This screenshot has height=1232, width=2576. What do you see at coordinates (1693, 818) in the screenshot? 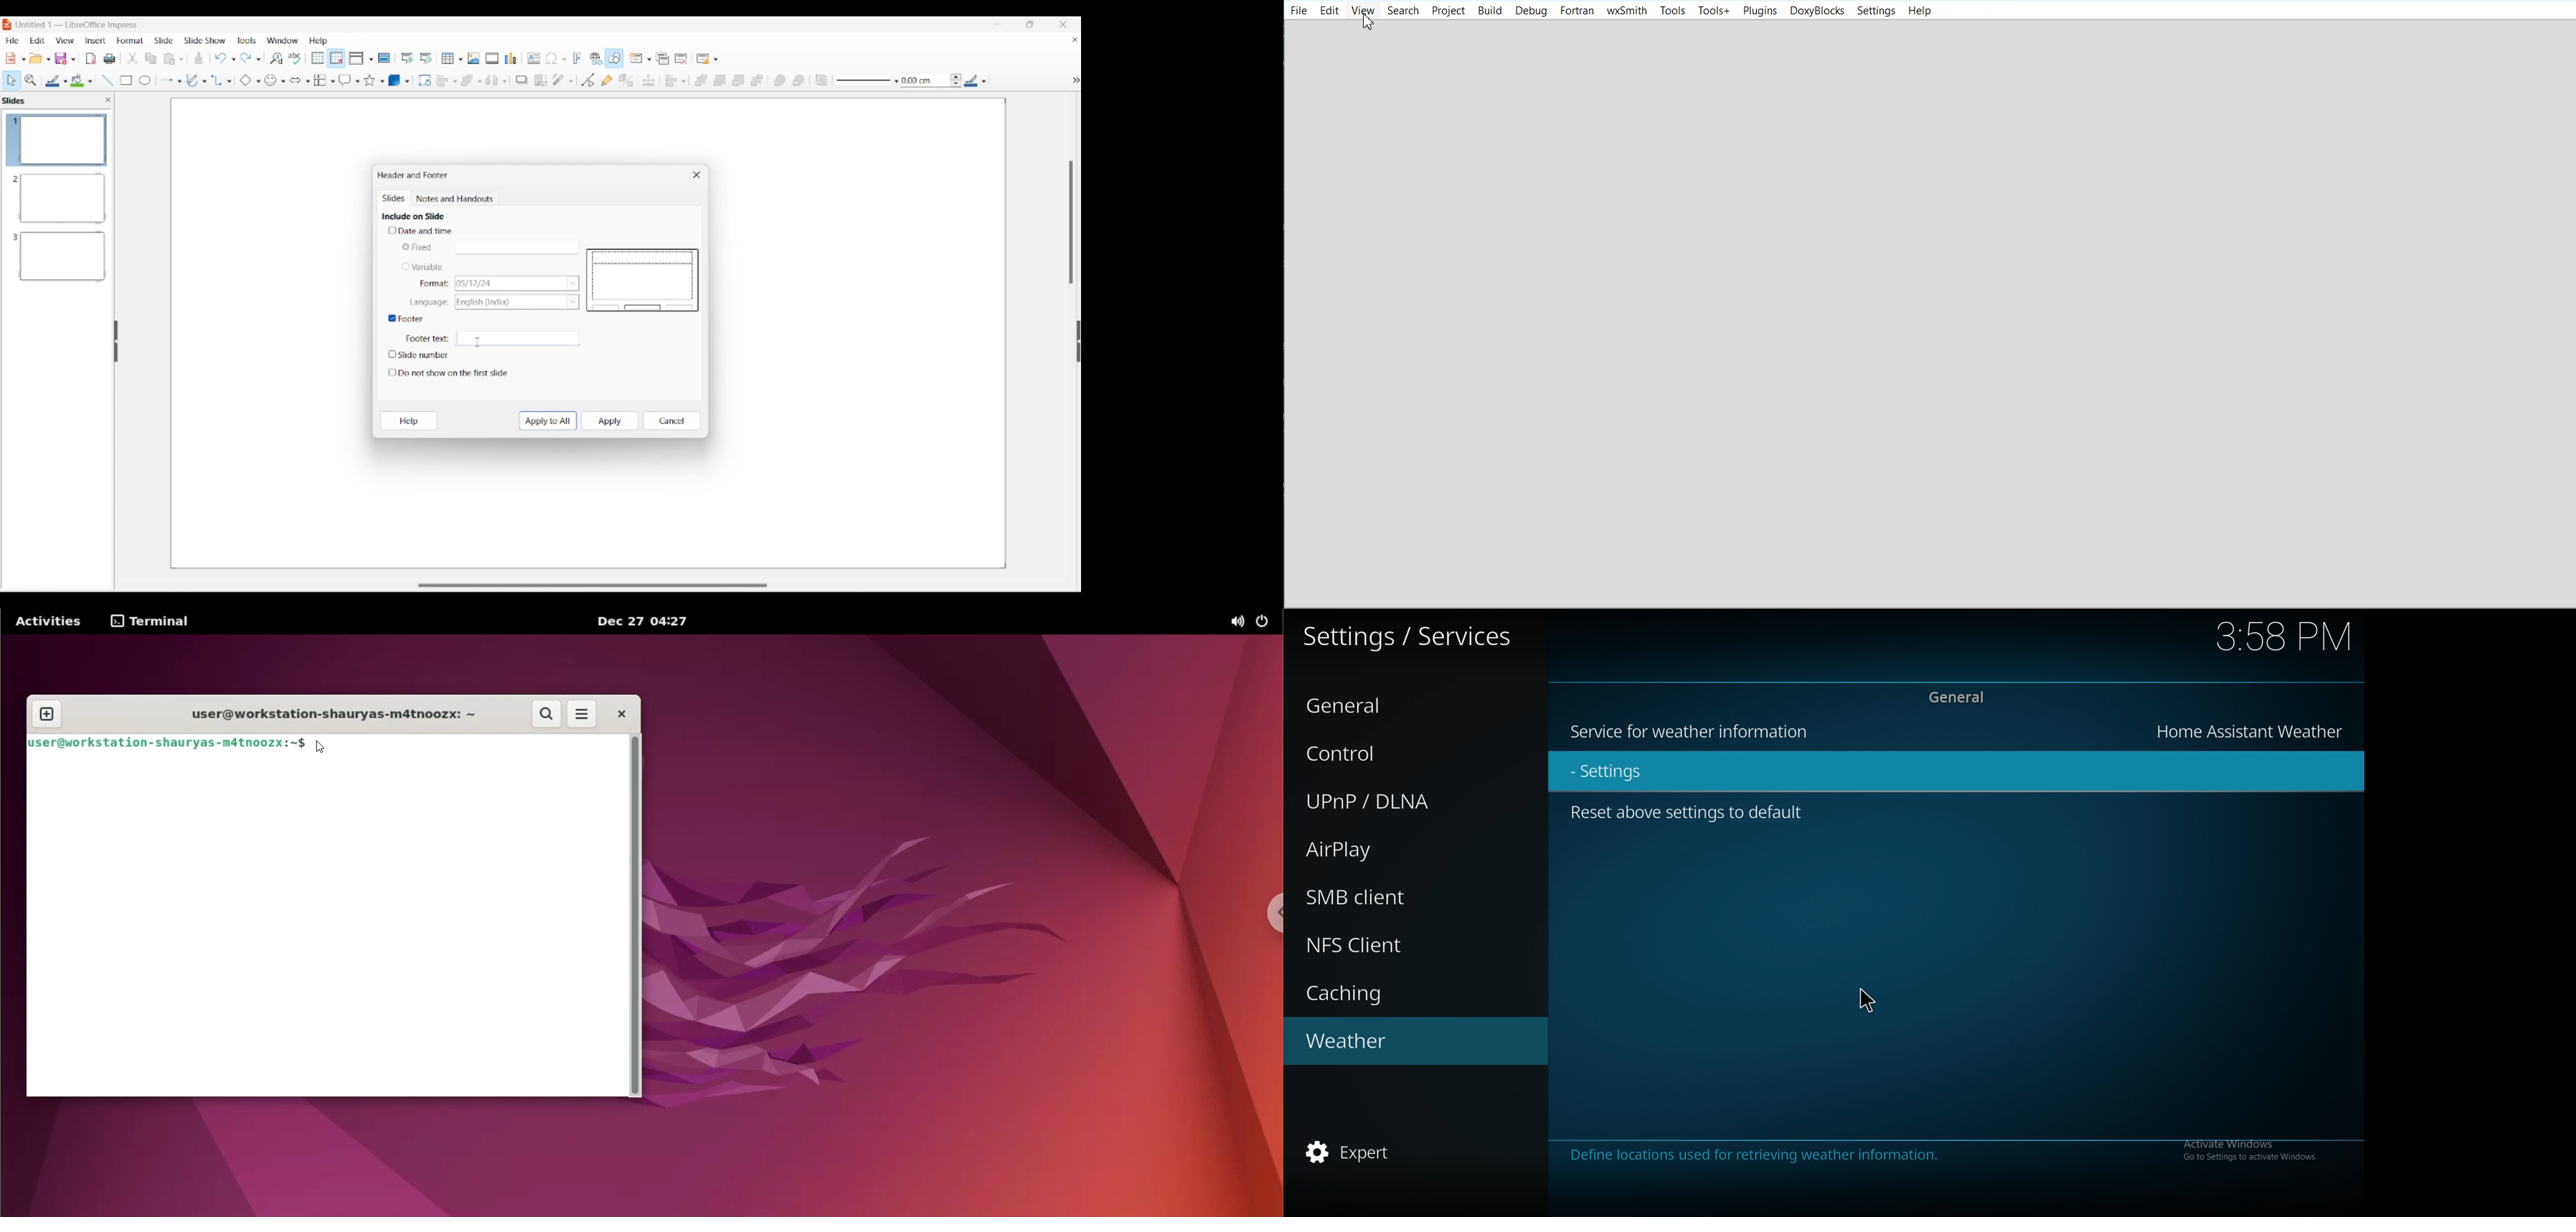
I see `Reset above settings to default` at bounding box center [1693, 818].